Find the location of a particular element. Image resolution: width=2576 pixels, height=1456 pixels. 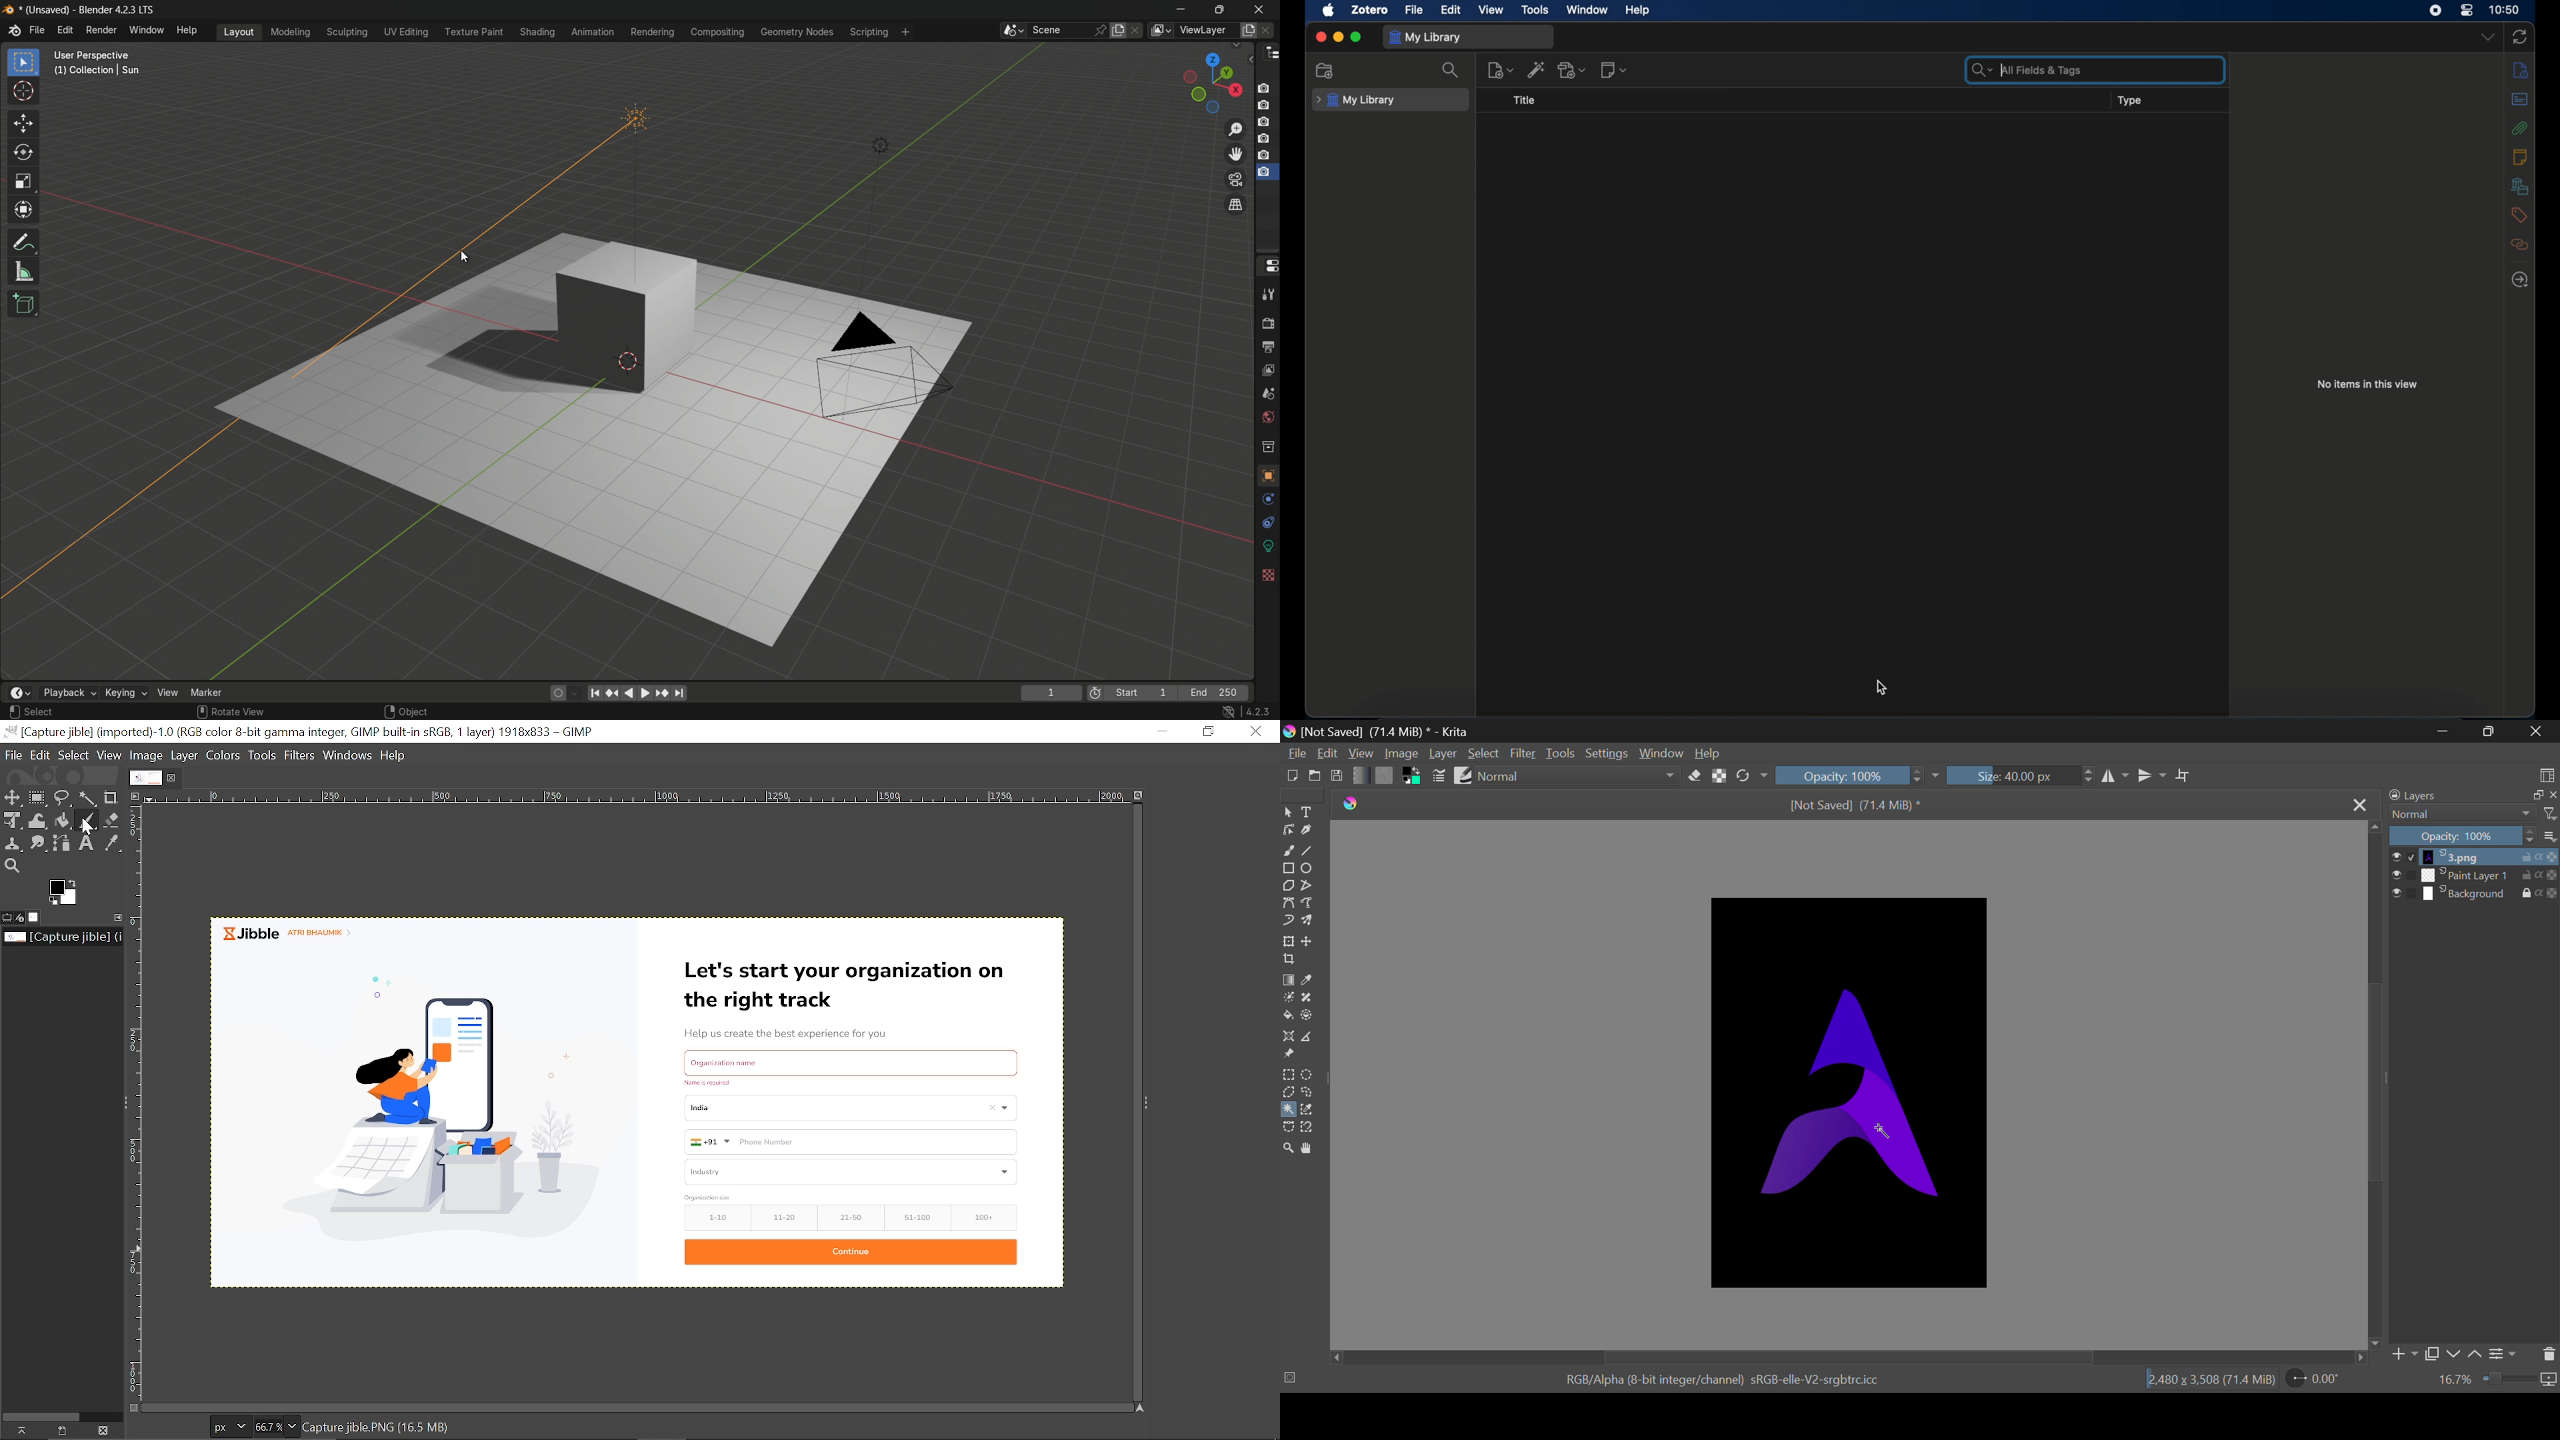

Scroll Bar is located at coordinates (2375, 1085).